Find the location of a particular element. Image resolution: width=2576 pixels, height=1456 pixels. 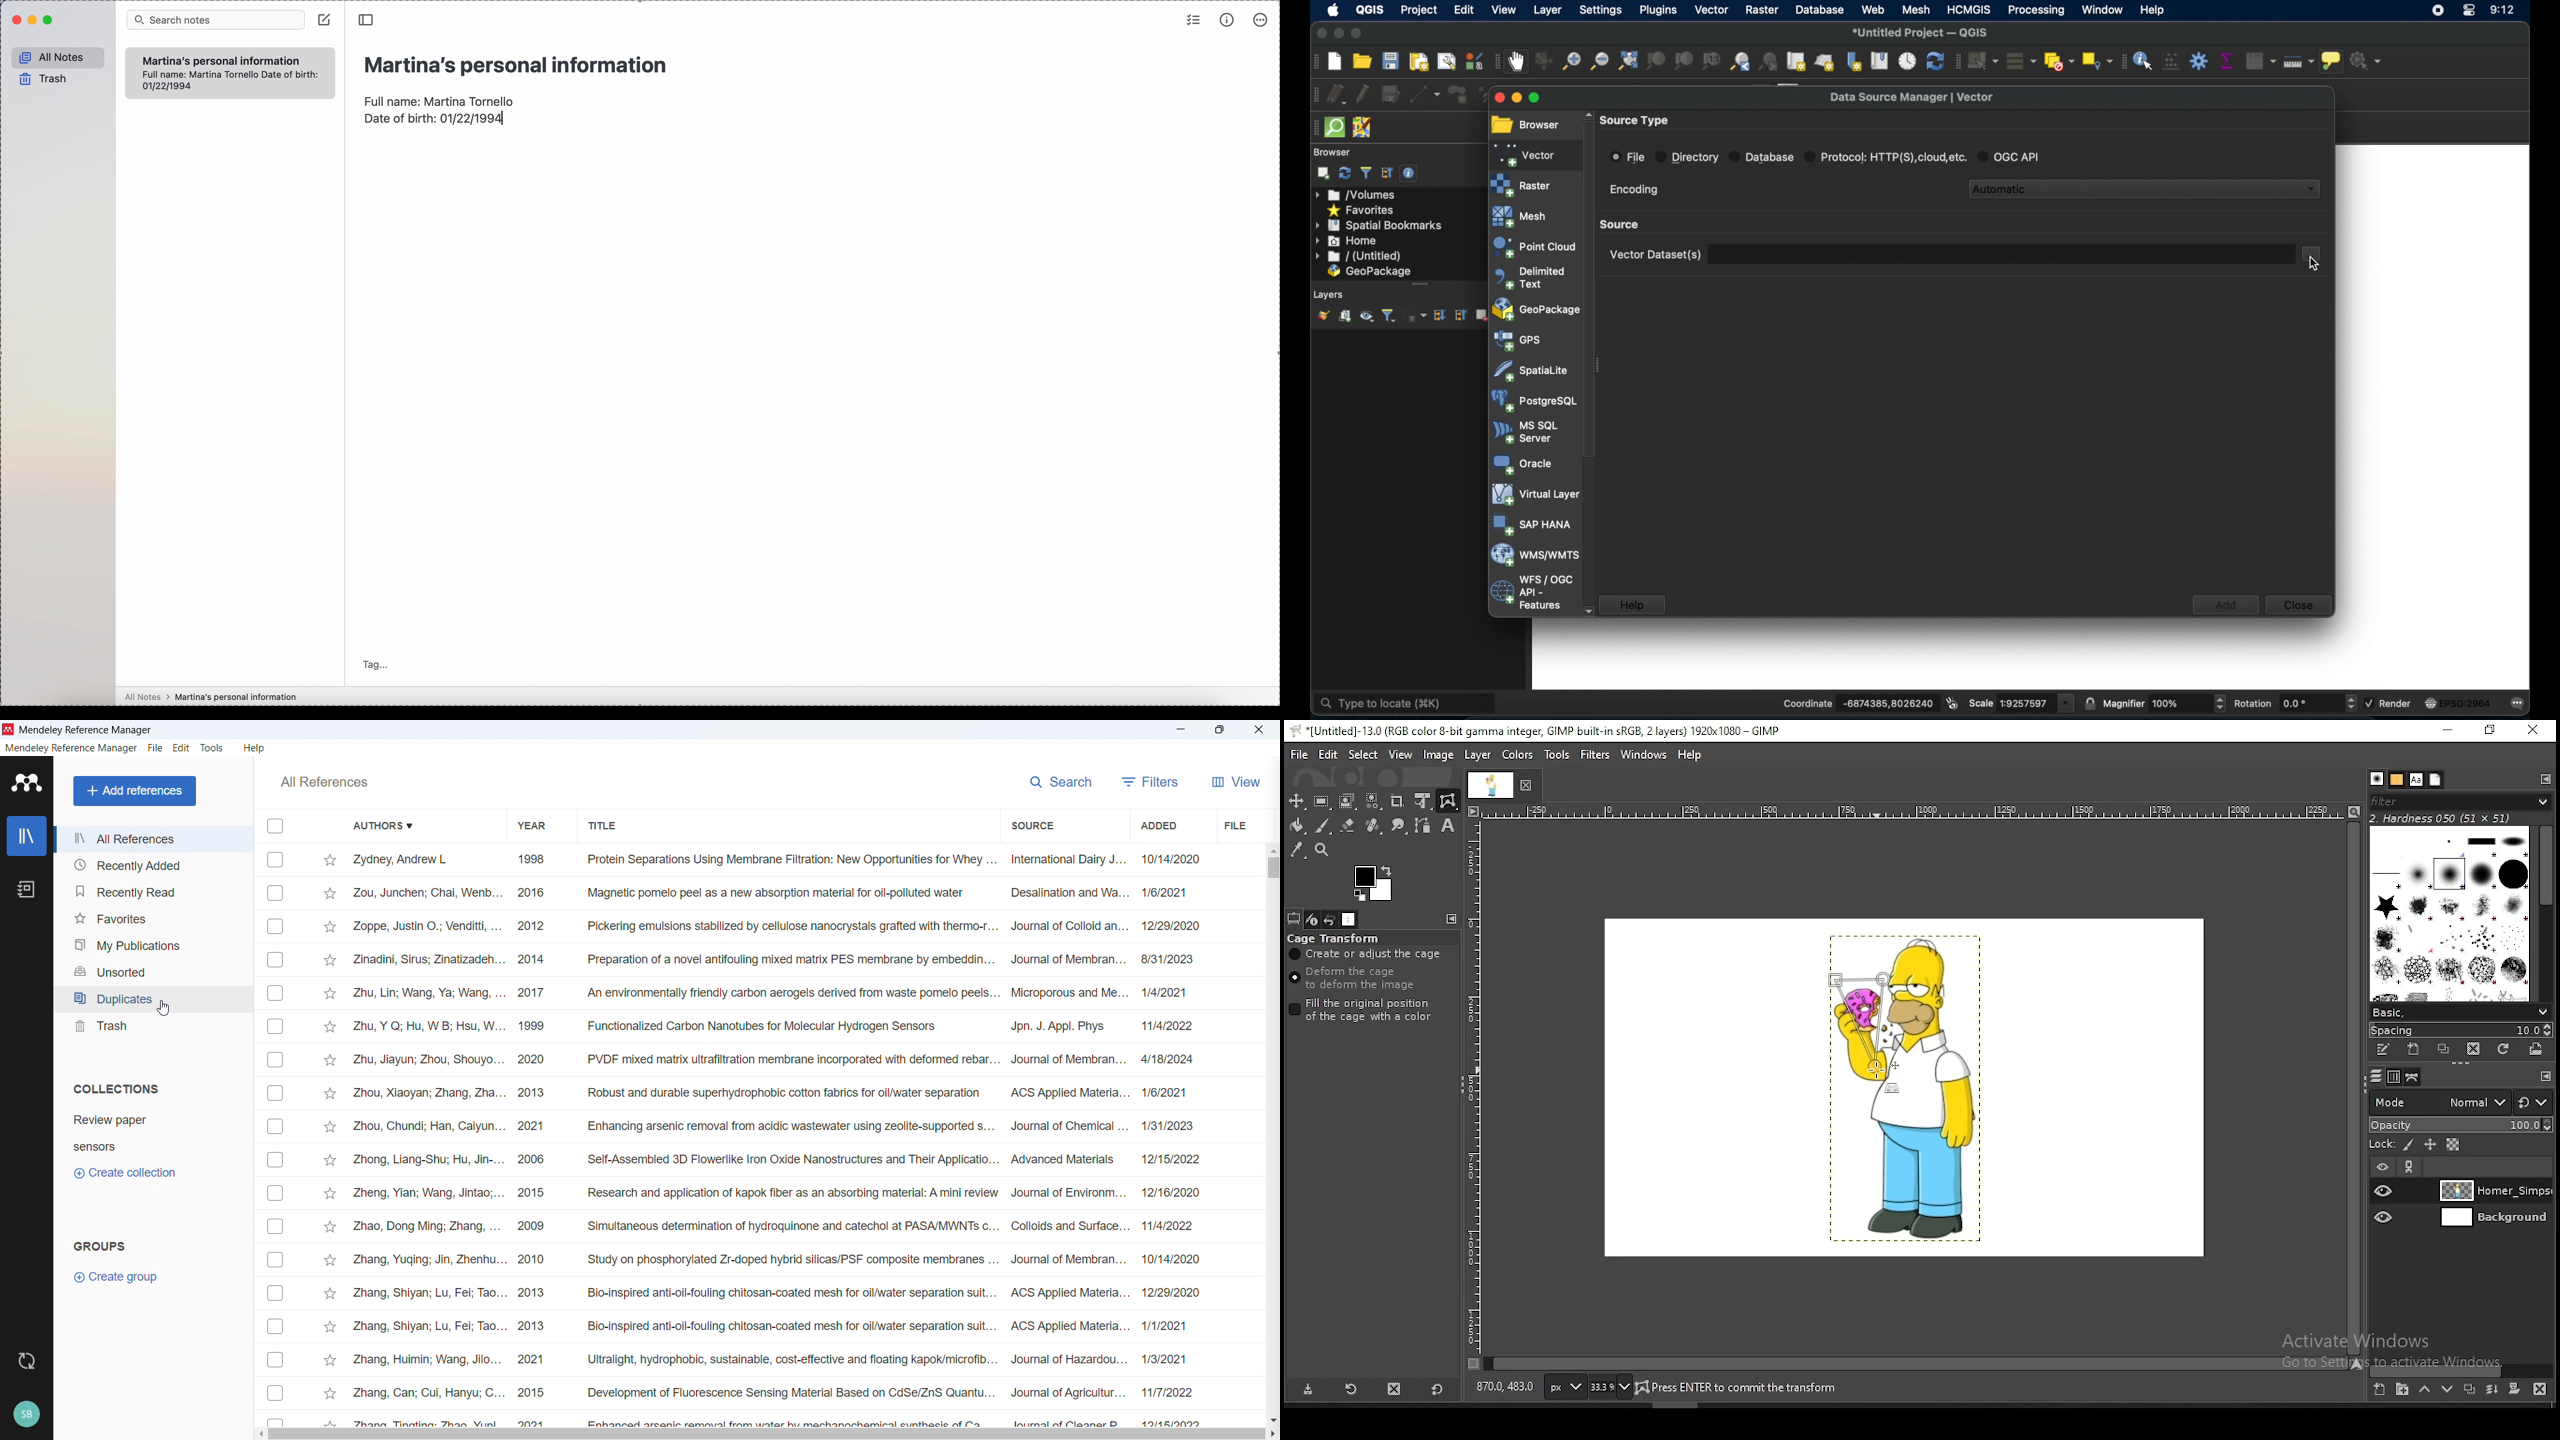

delete brush is located at coordinates (2475, 1050).